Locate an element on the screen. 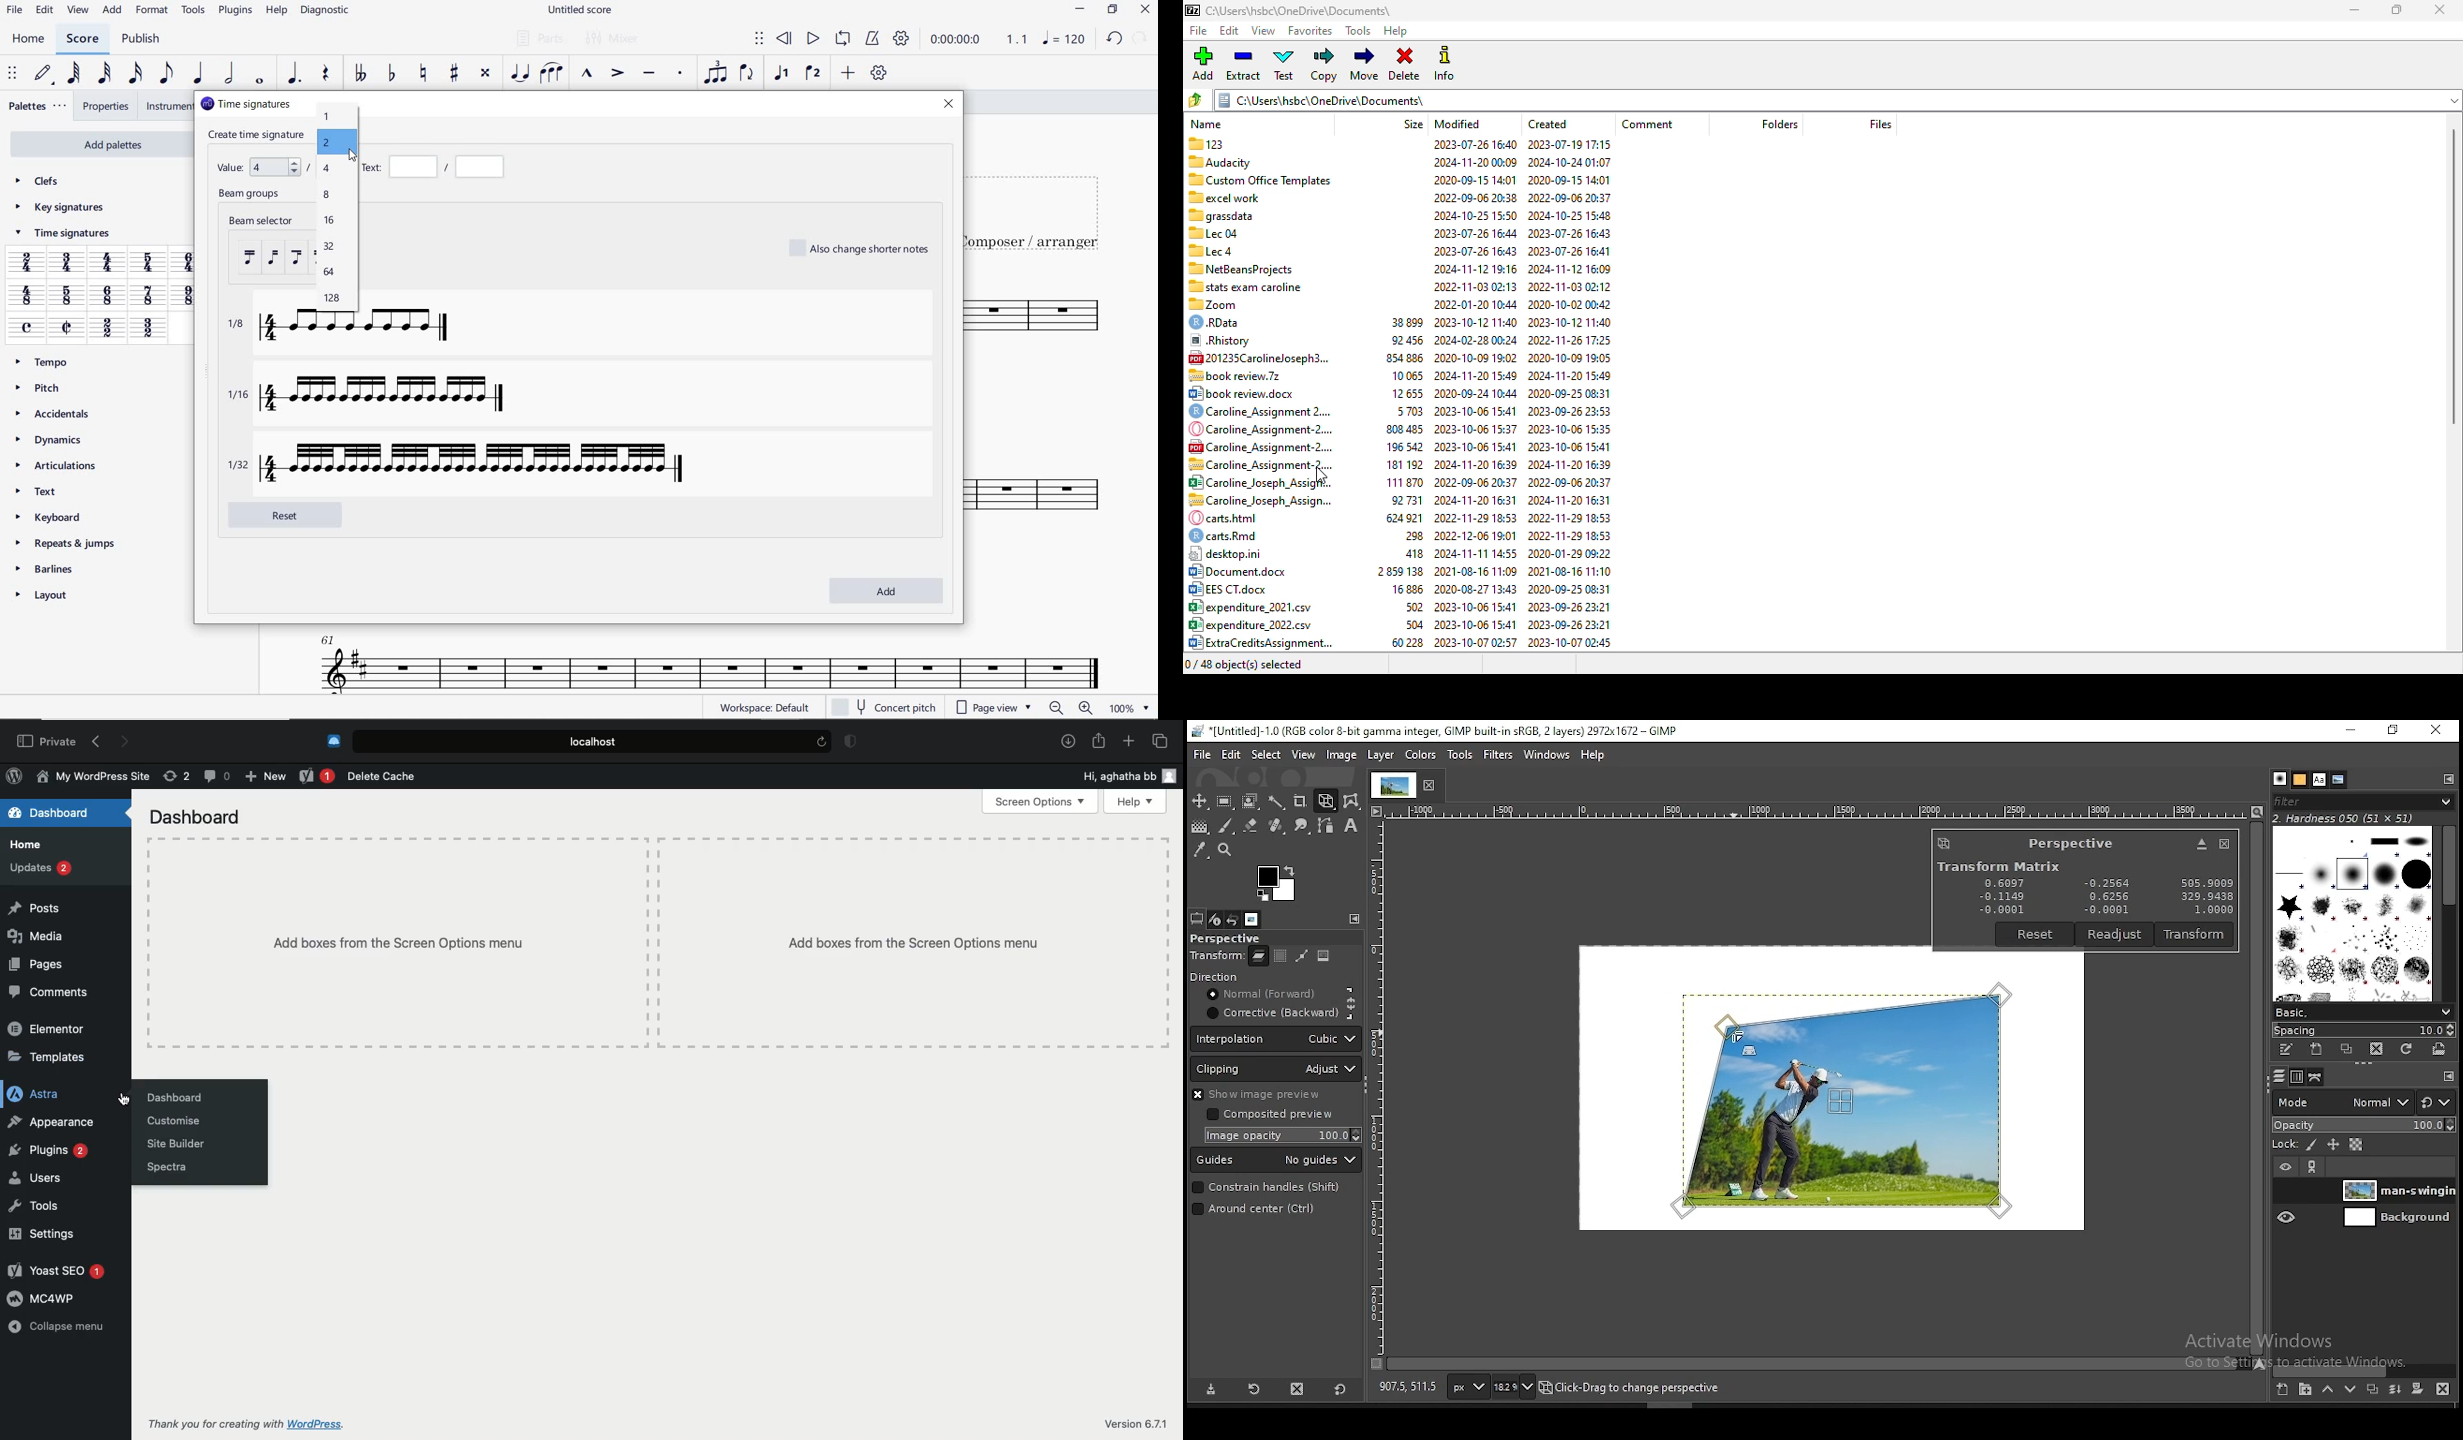  SCORE is located at coordinates (82, 39).